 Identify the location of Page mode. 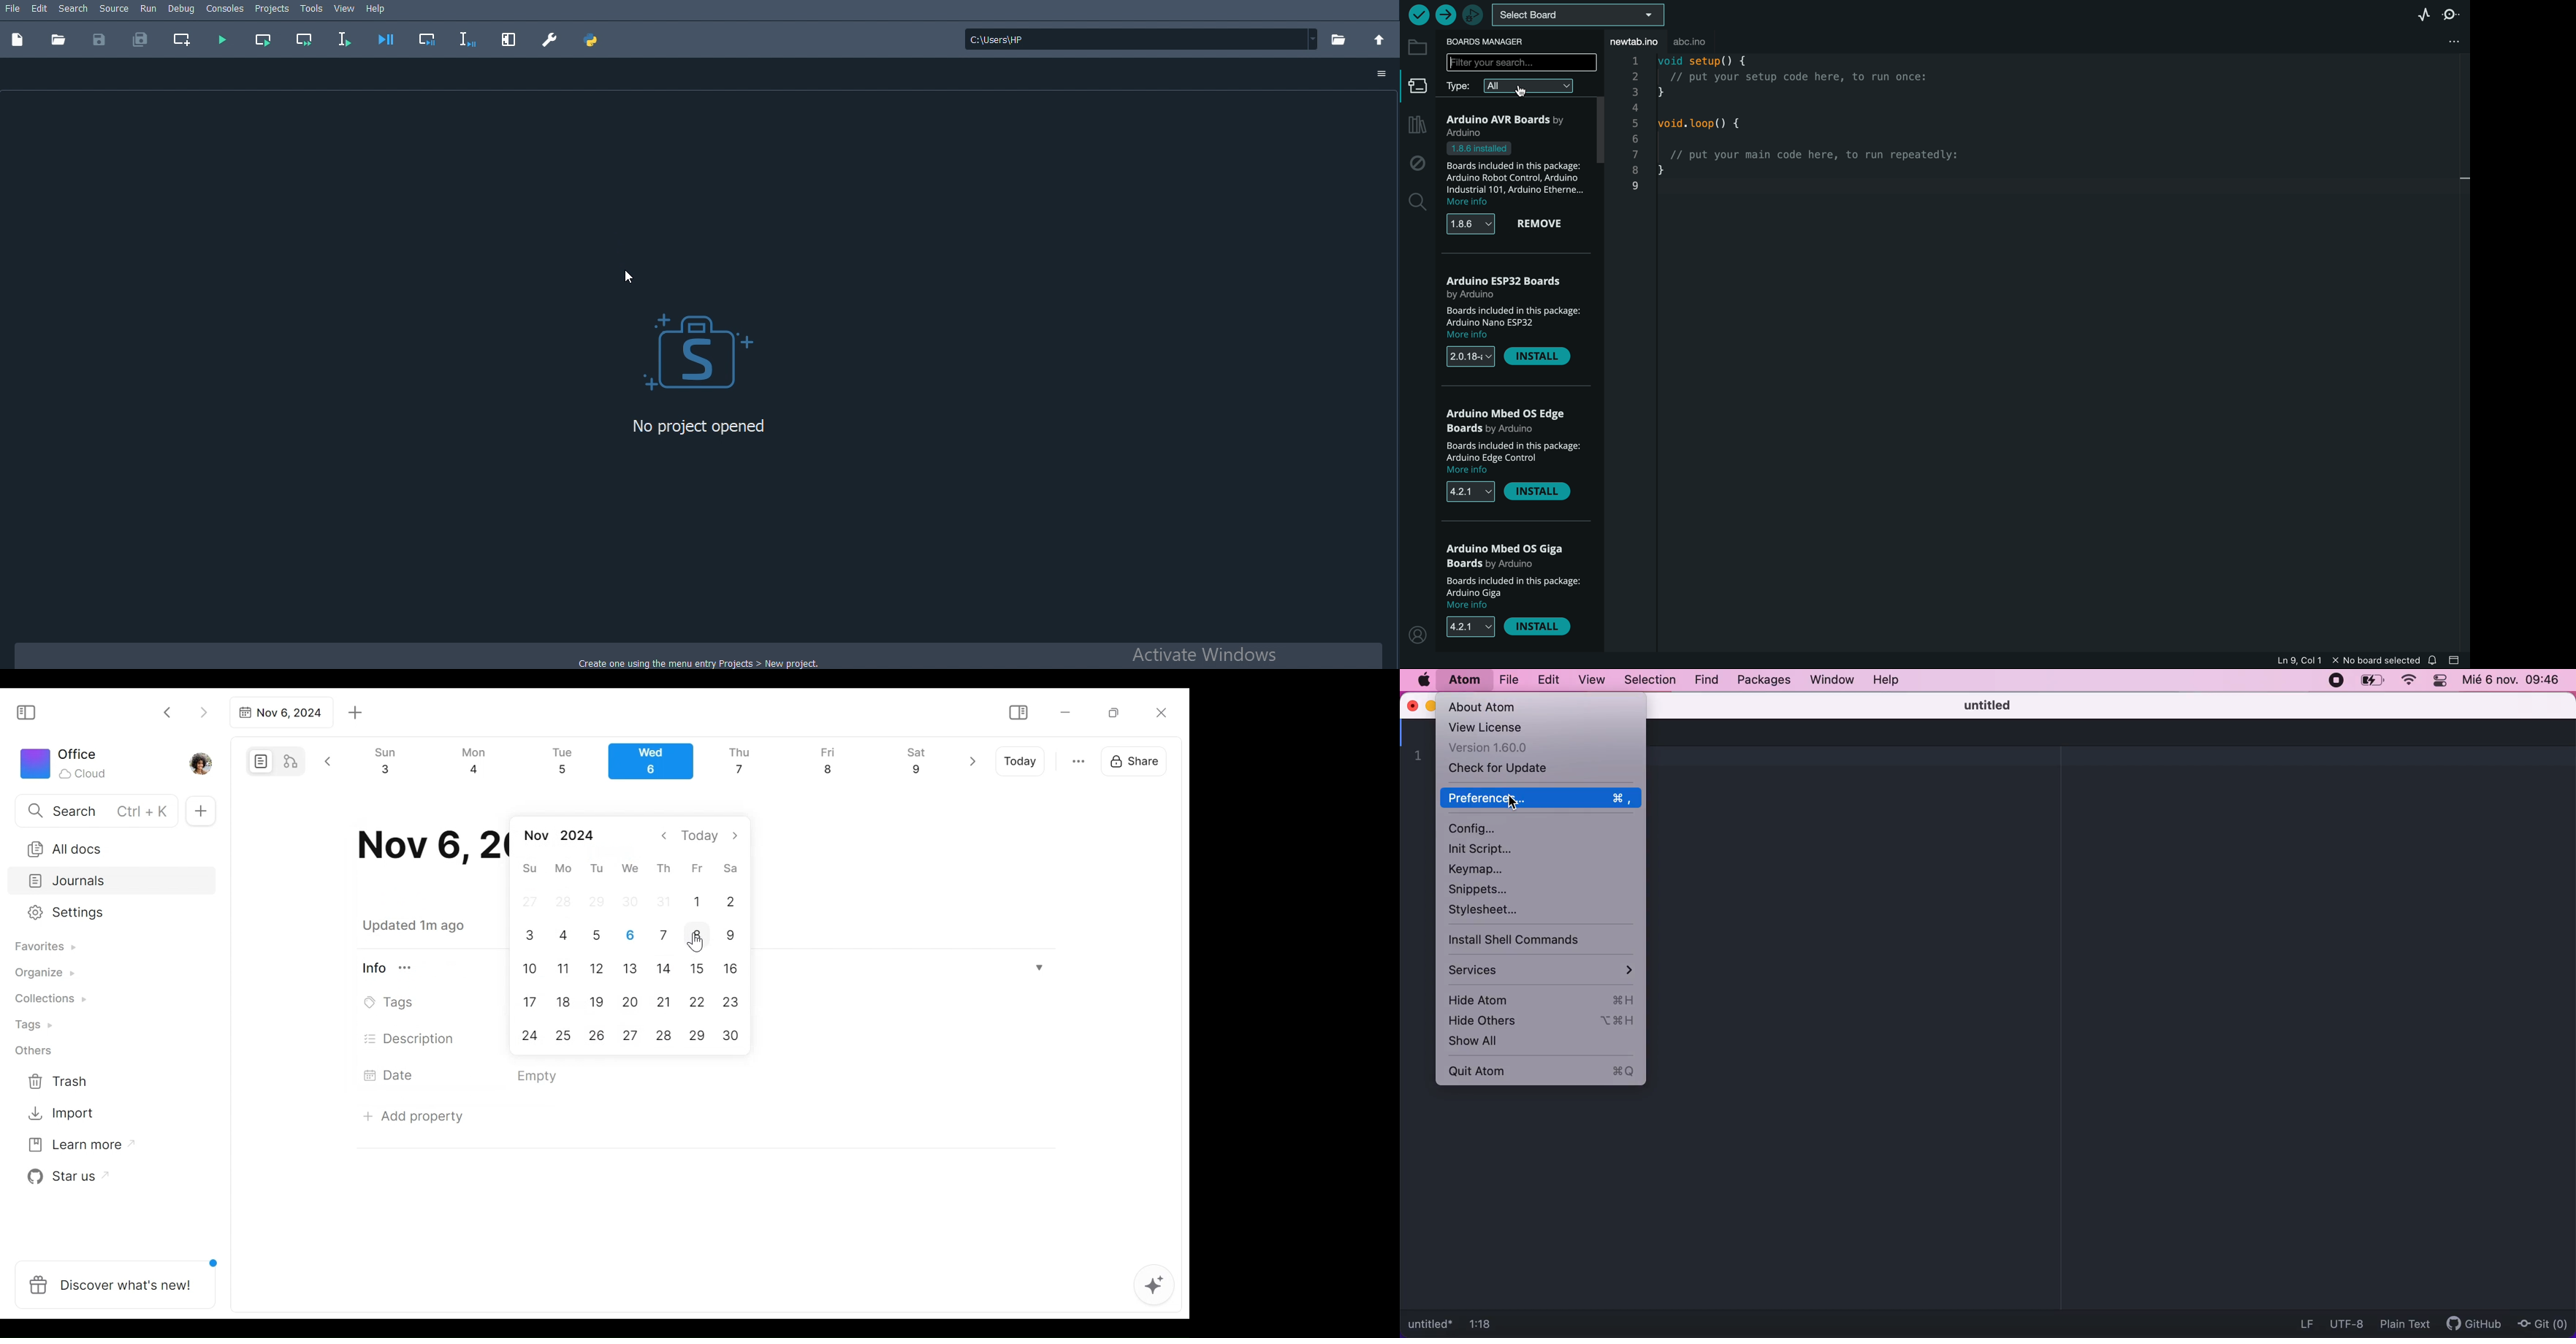
(259, 761).